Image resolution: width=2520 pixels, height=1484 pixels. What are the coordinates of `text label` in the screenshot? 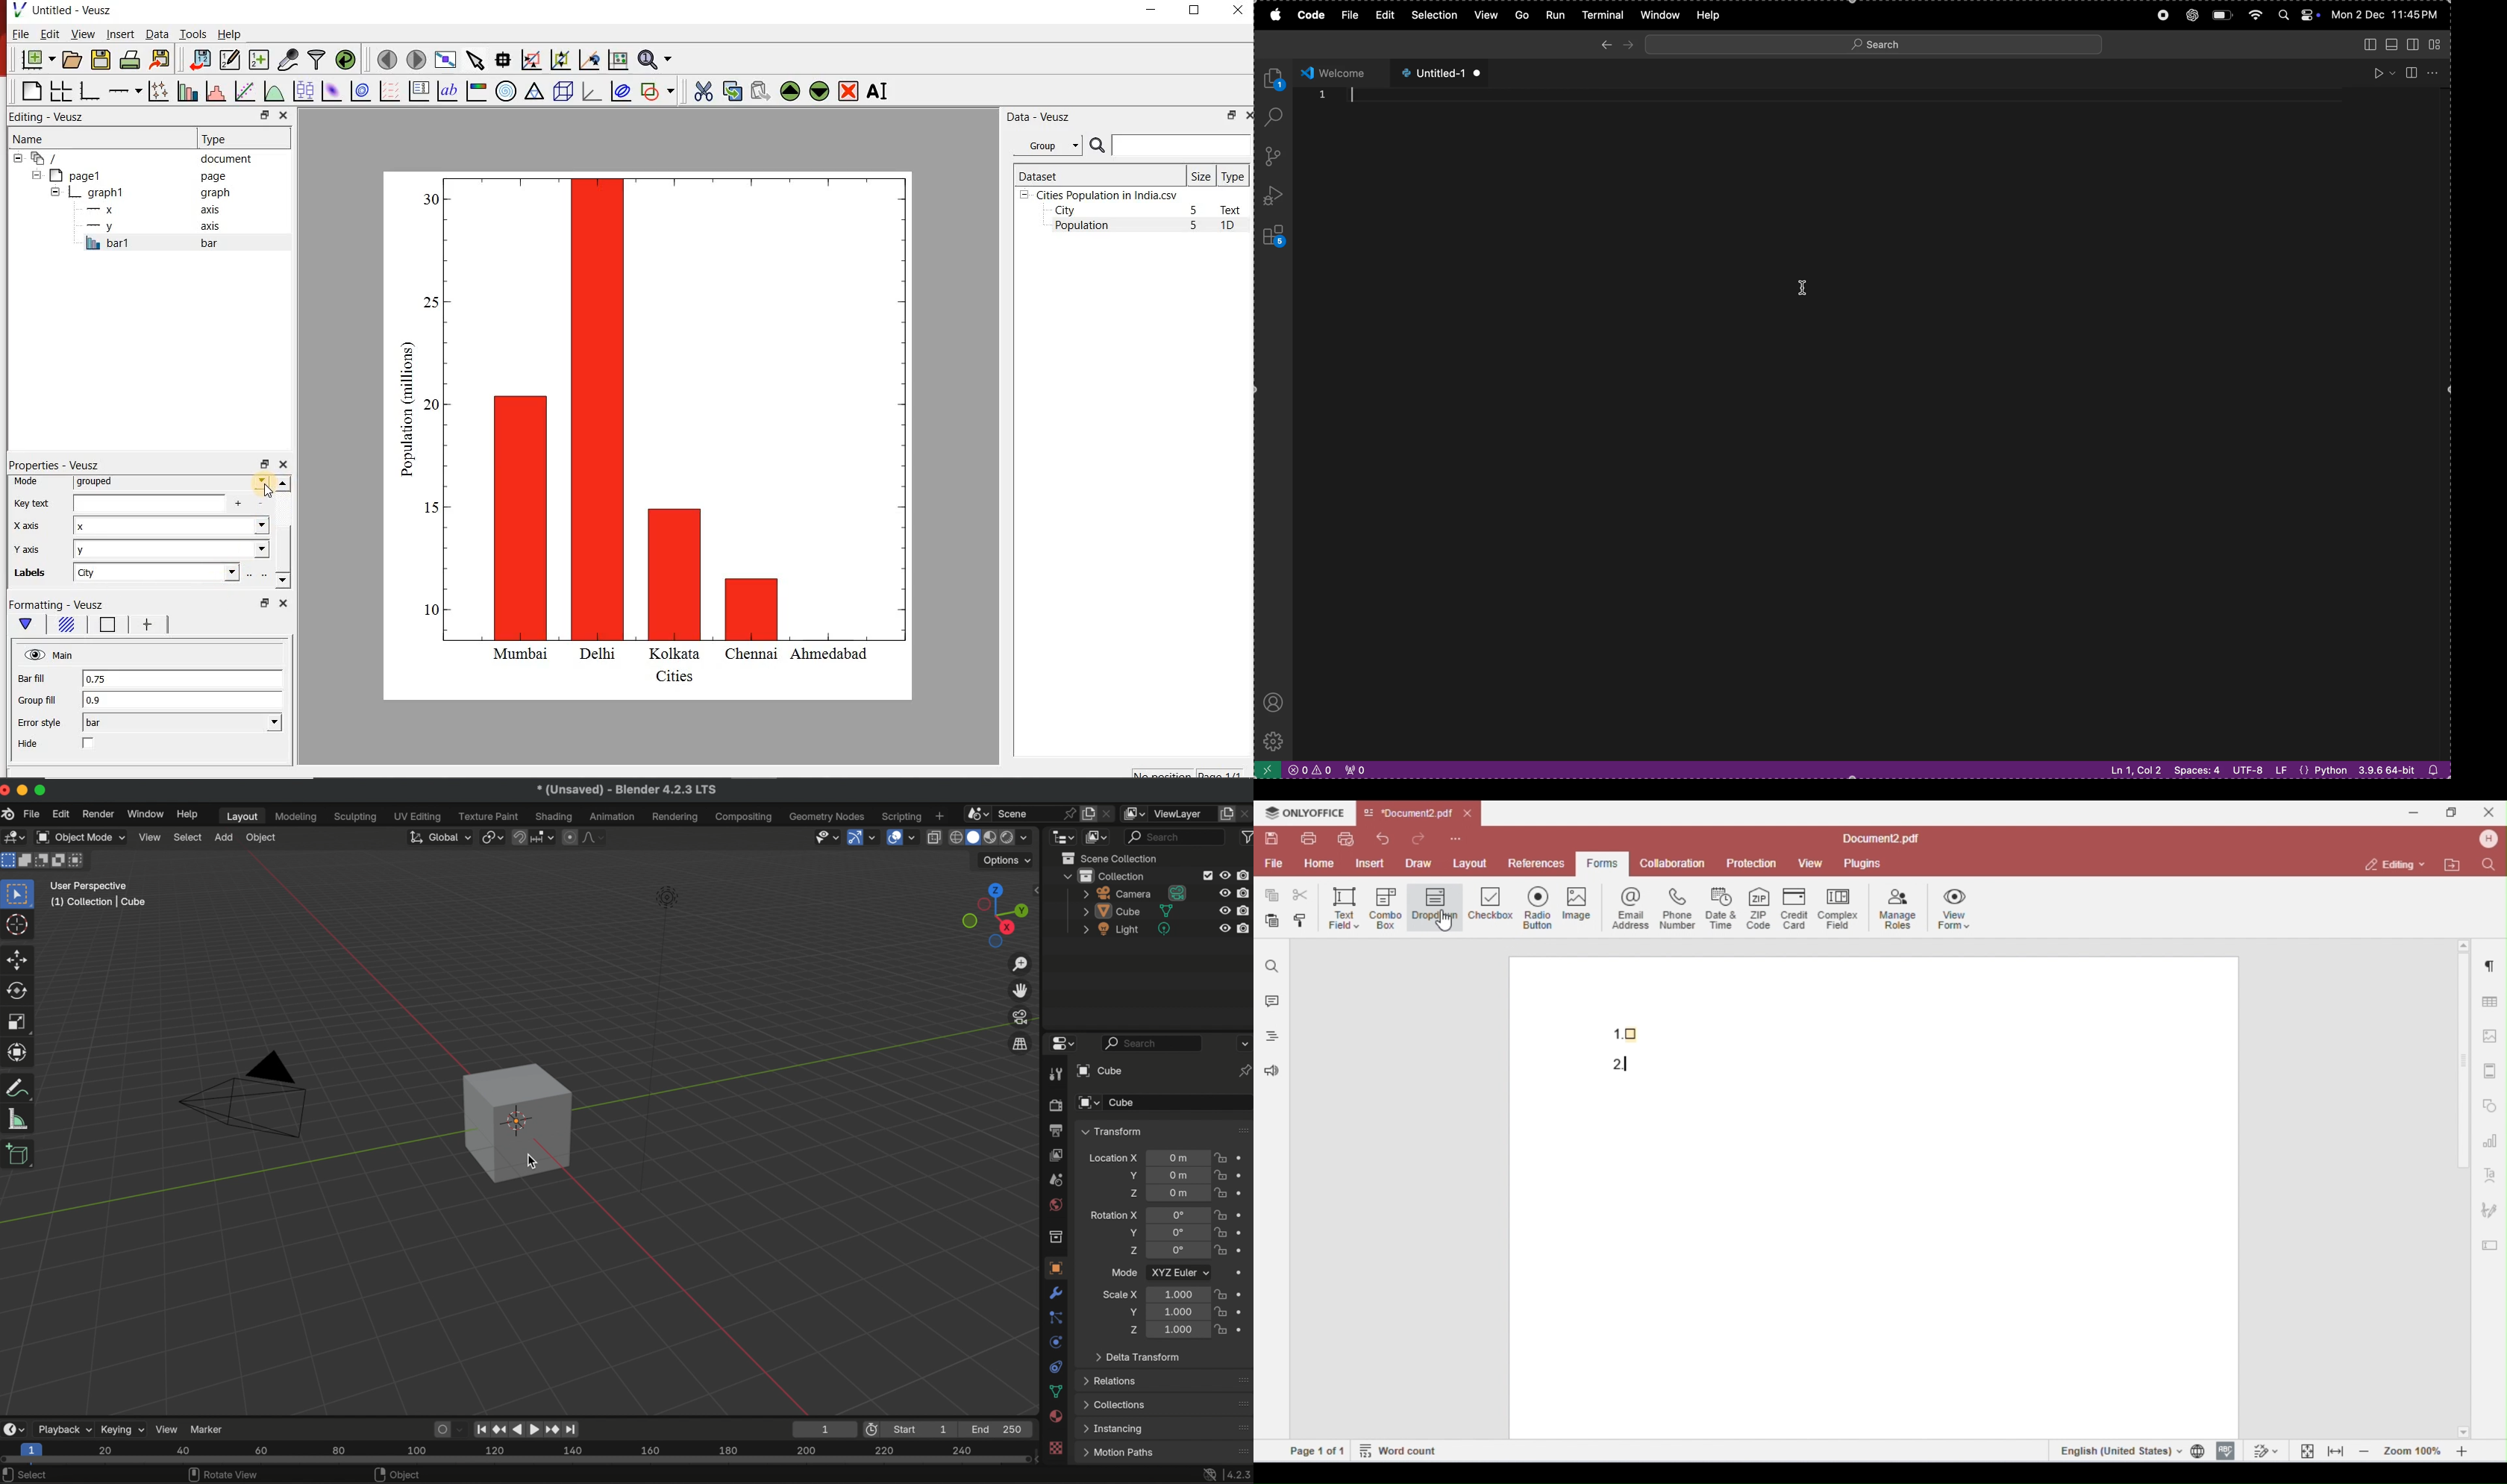 It's located at (447, 90).